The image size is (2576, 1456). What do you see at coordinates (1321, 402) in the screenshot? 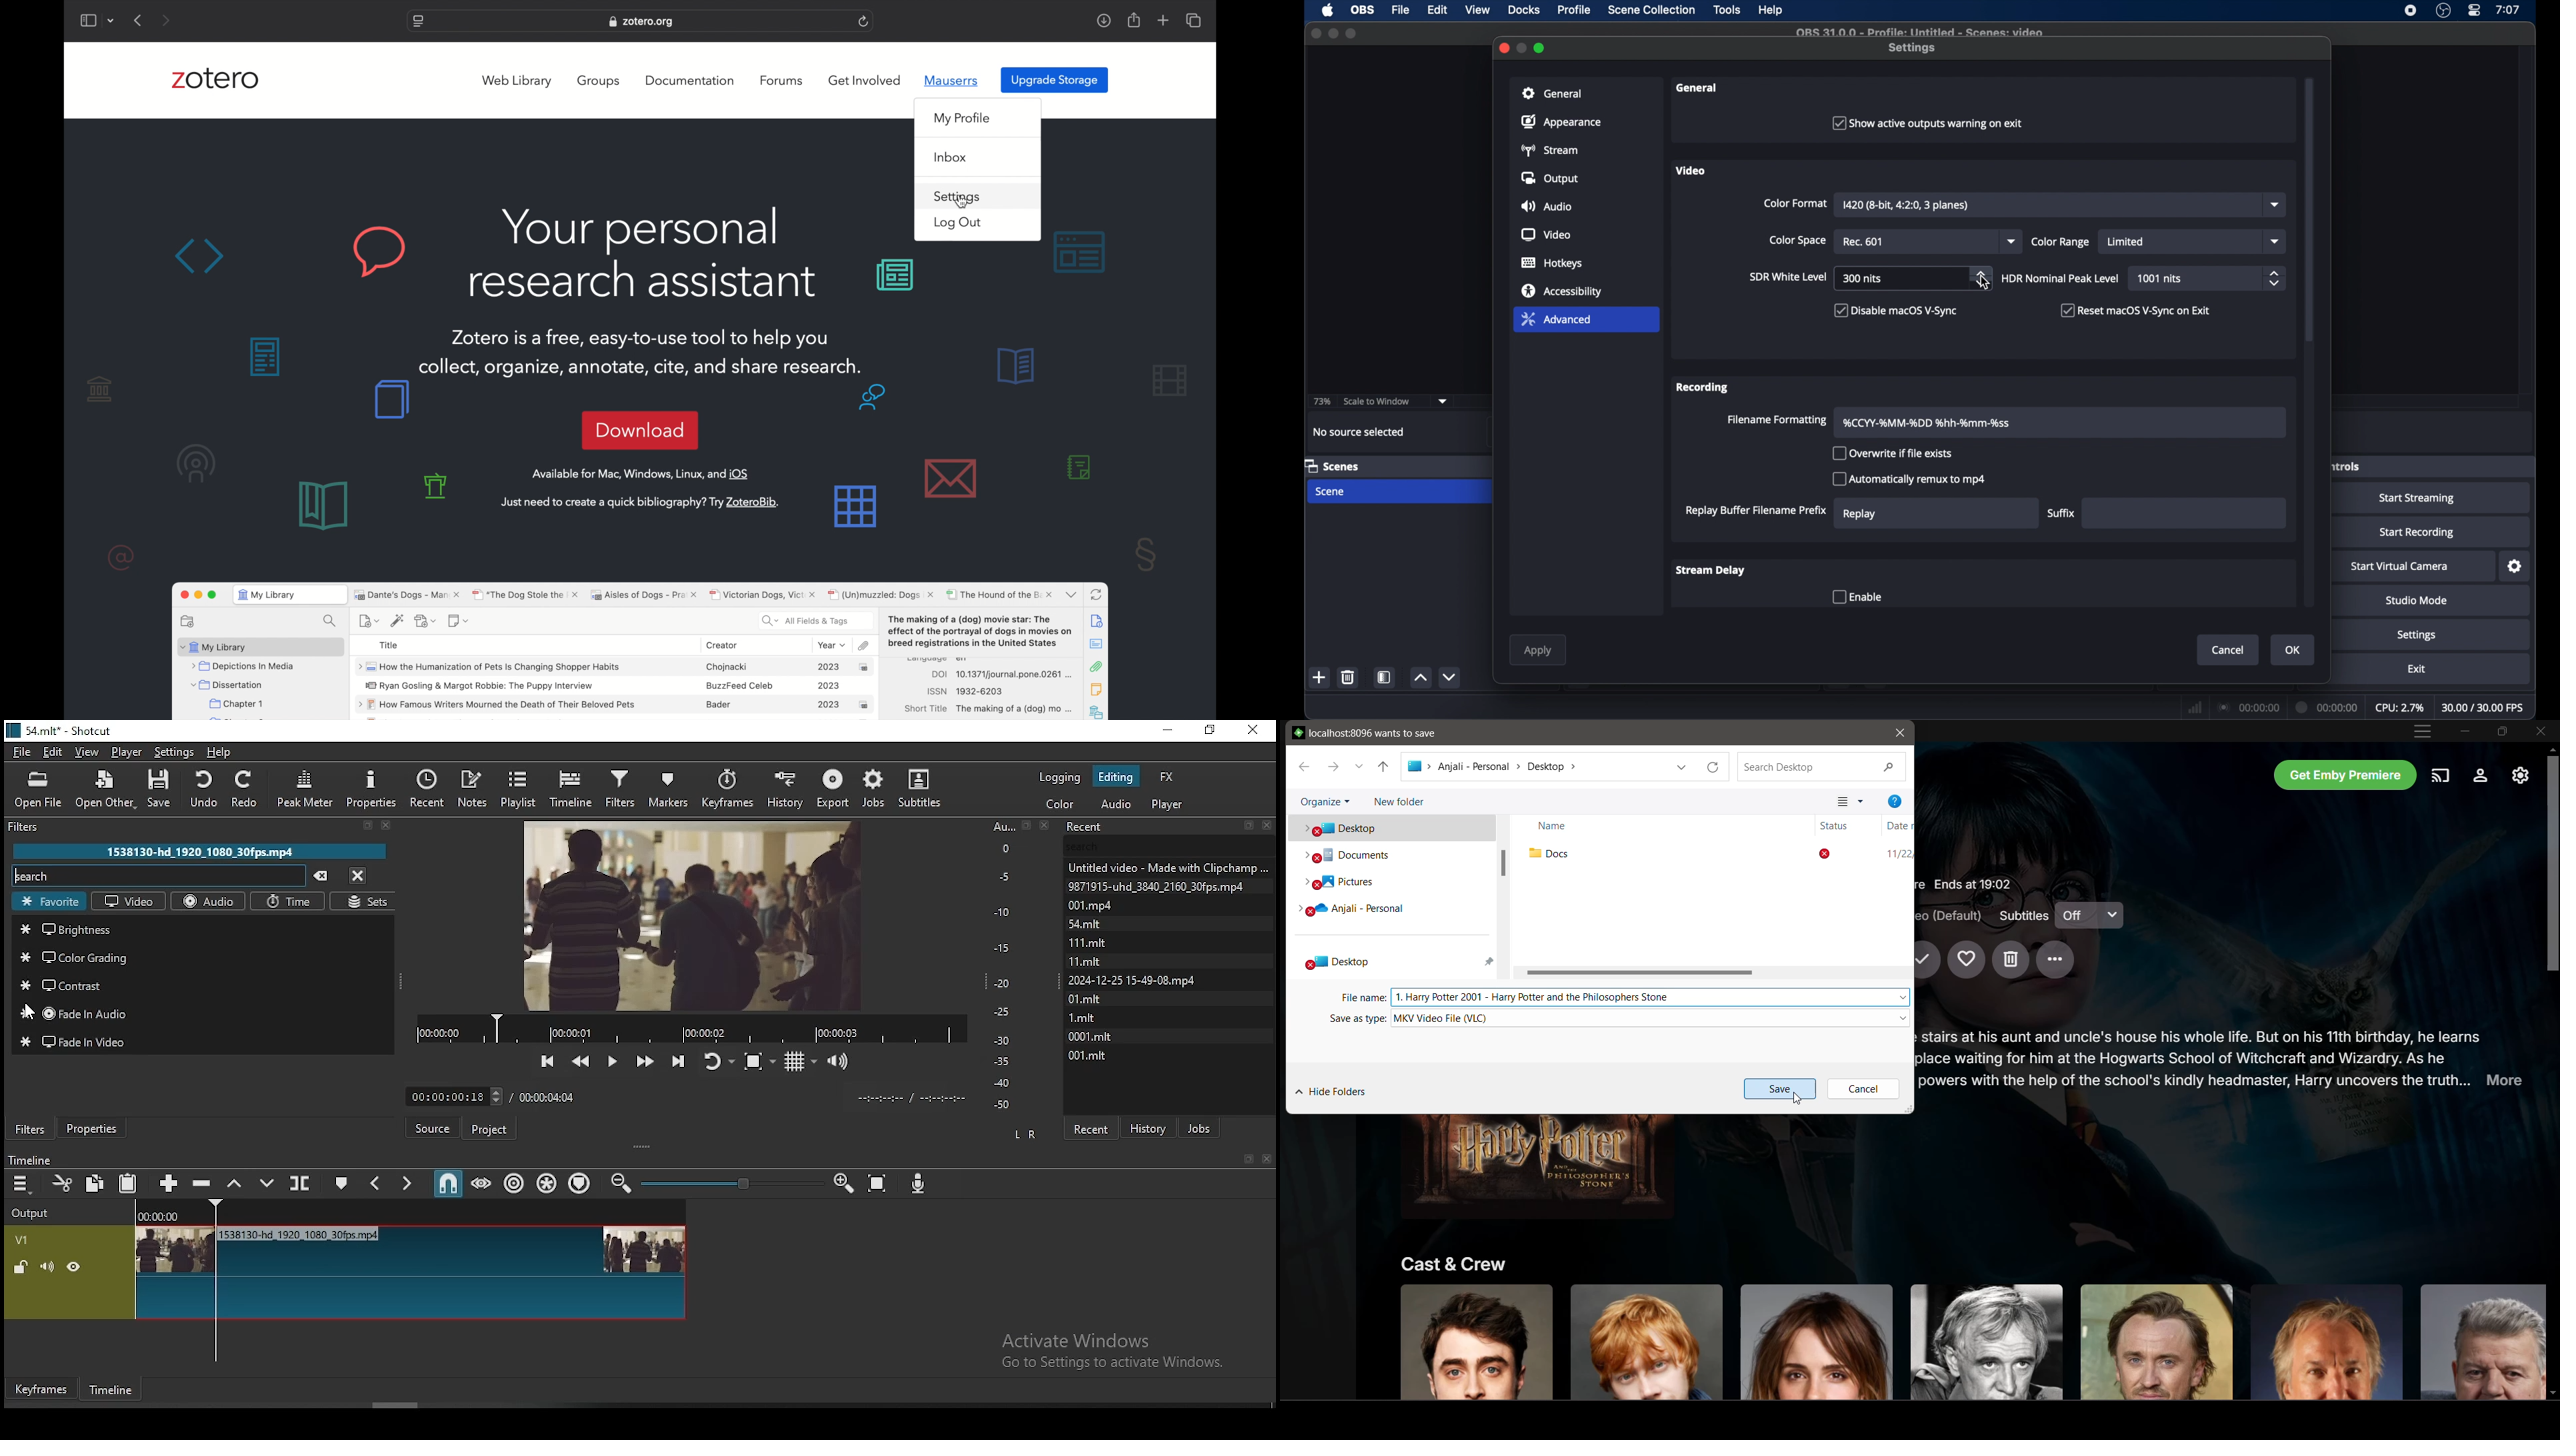
I see `73%` at bounding box center [1321, 402].